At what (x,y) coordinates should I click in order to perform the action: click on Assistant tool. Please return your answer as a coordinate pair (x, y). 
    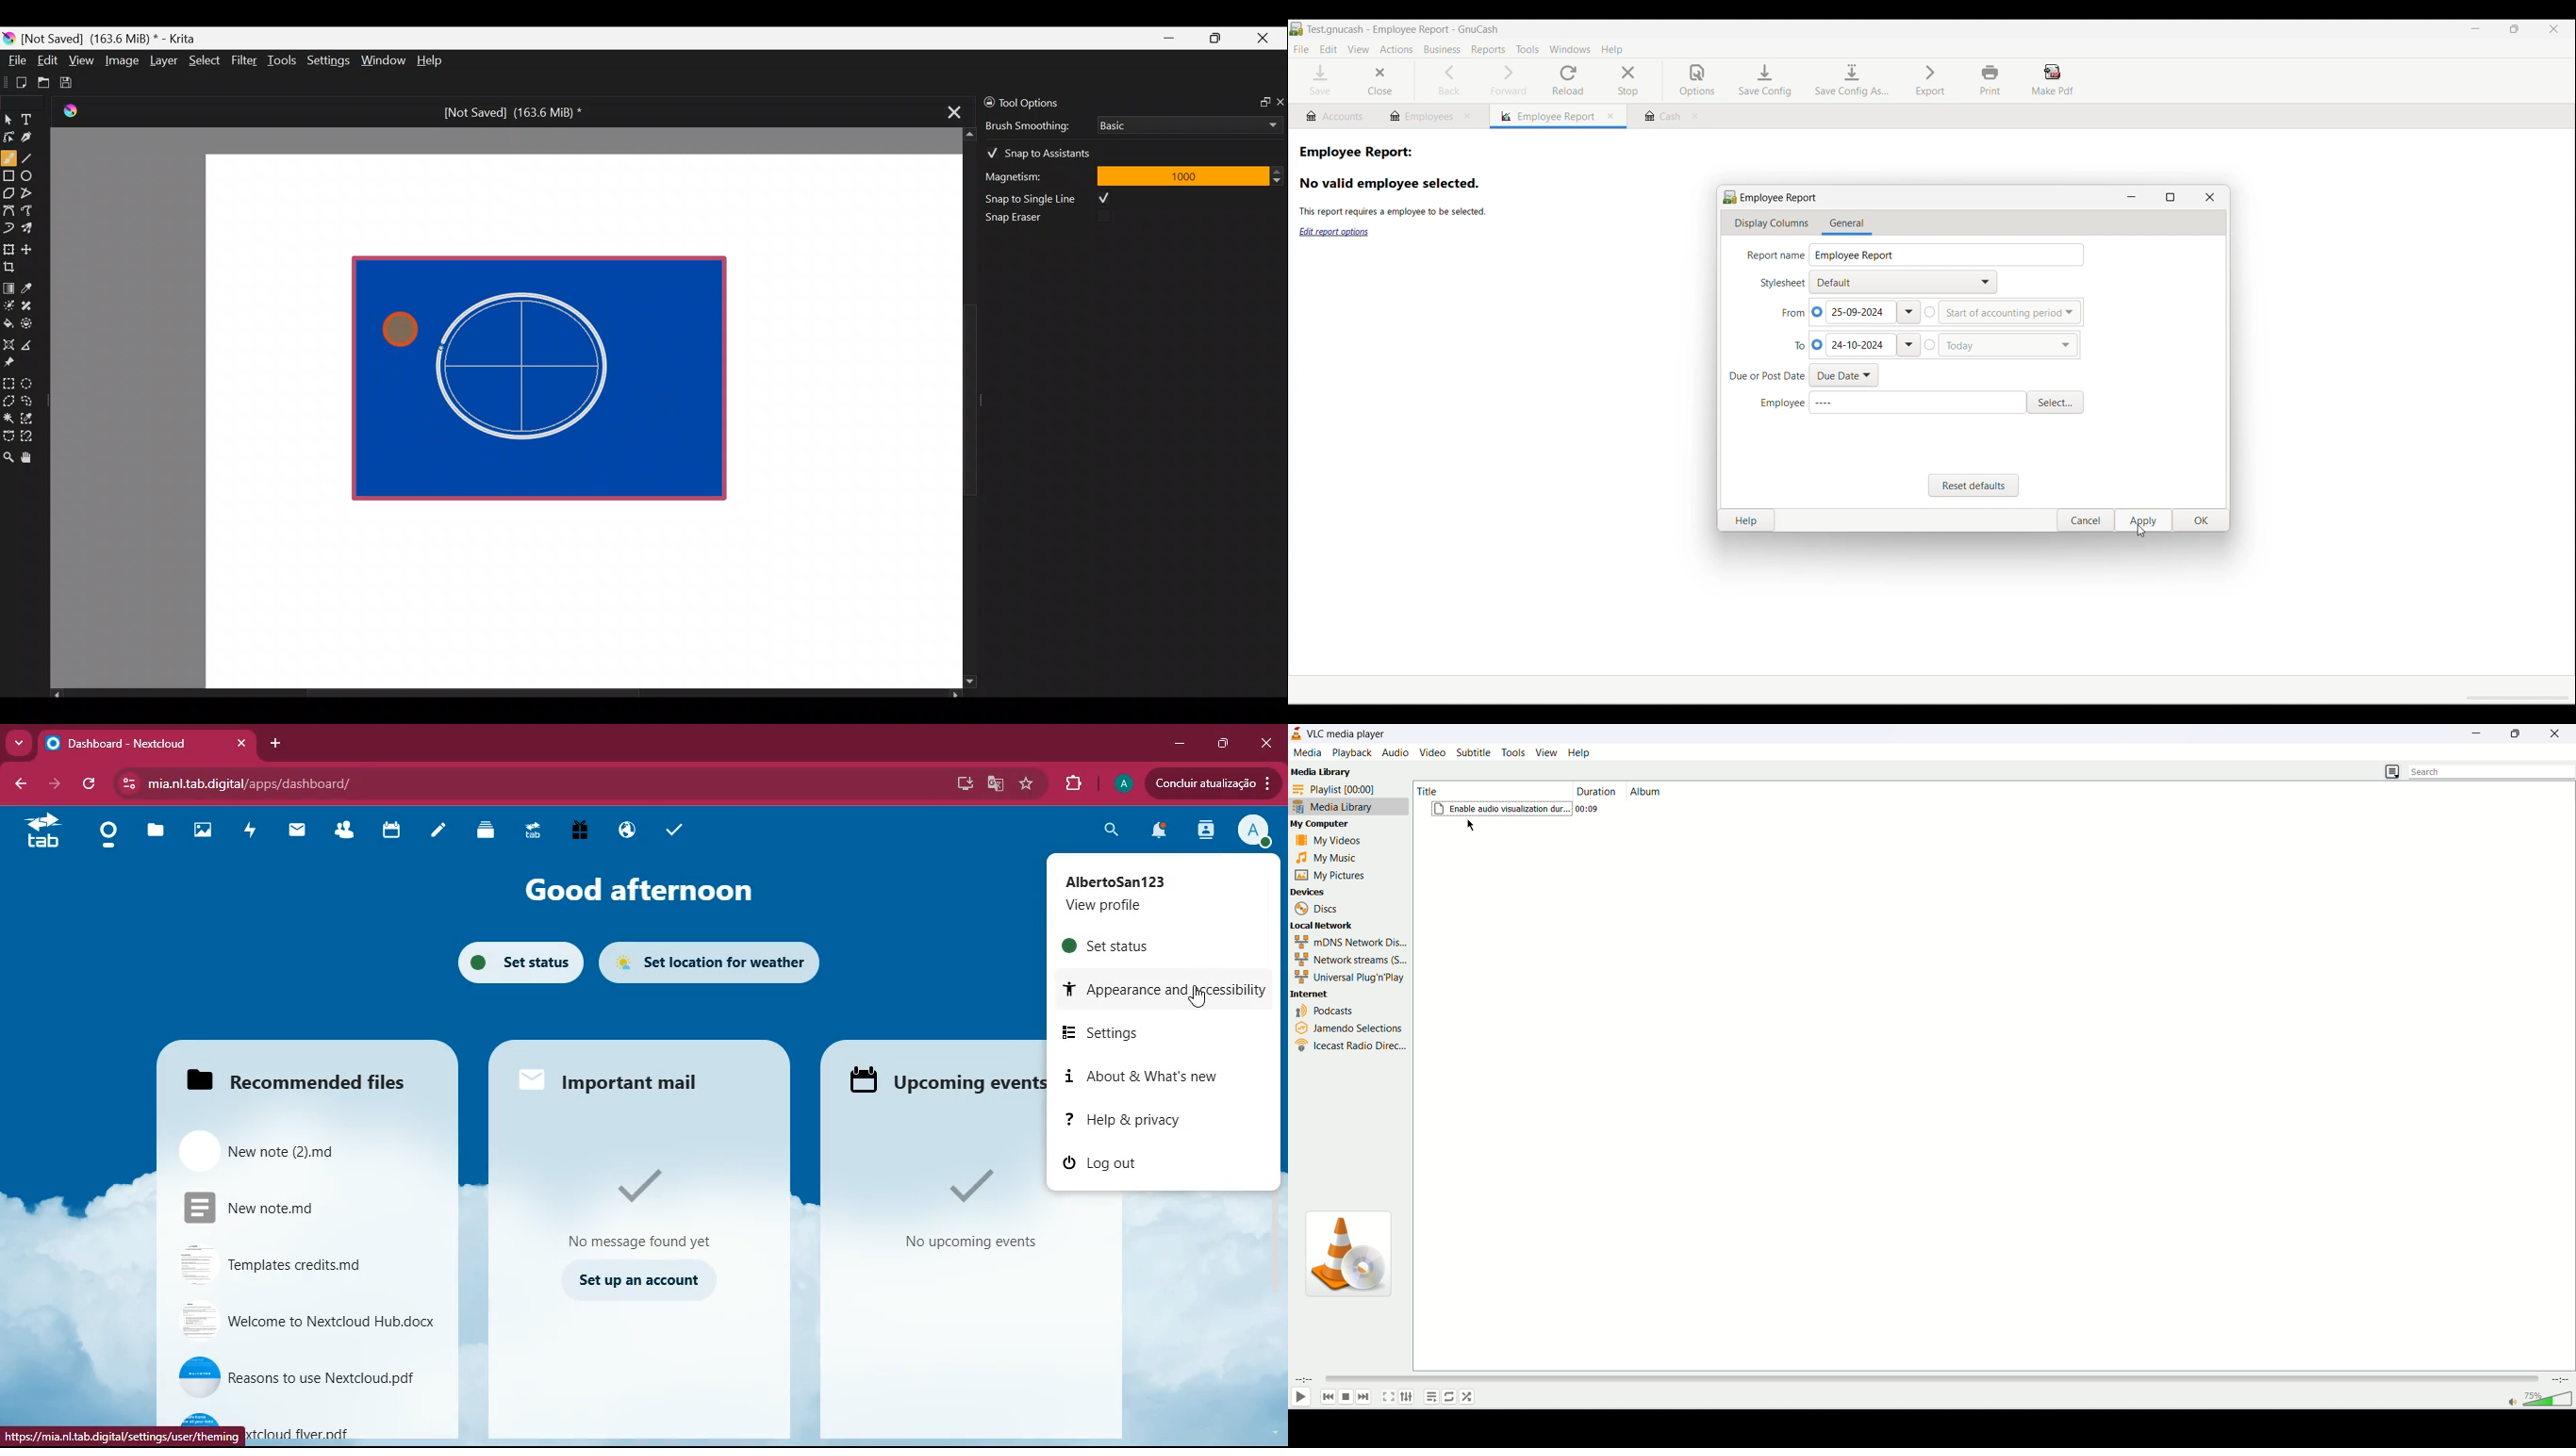
    Looking at the image, I should click on (8, 341).